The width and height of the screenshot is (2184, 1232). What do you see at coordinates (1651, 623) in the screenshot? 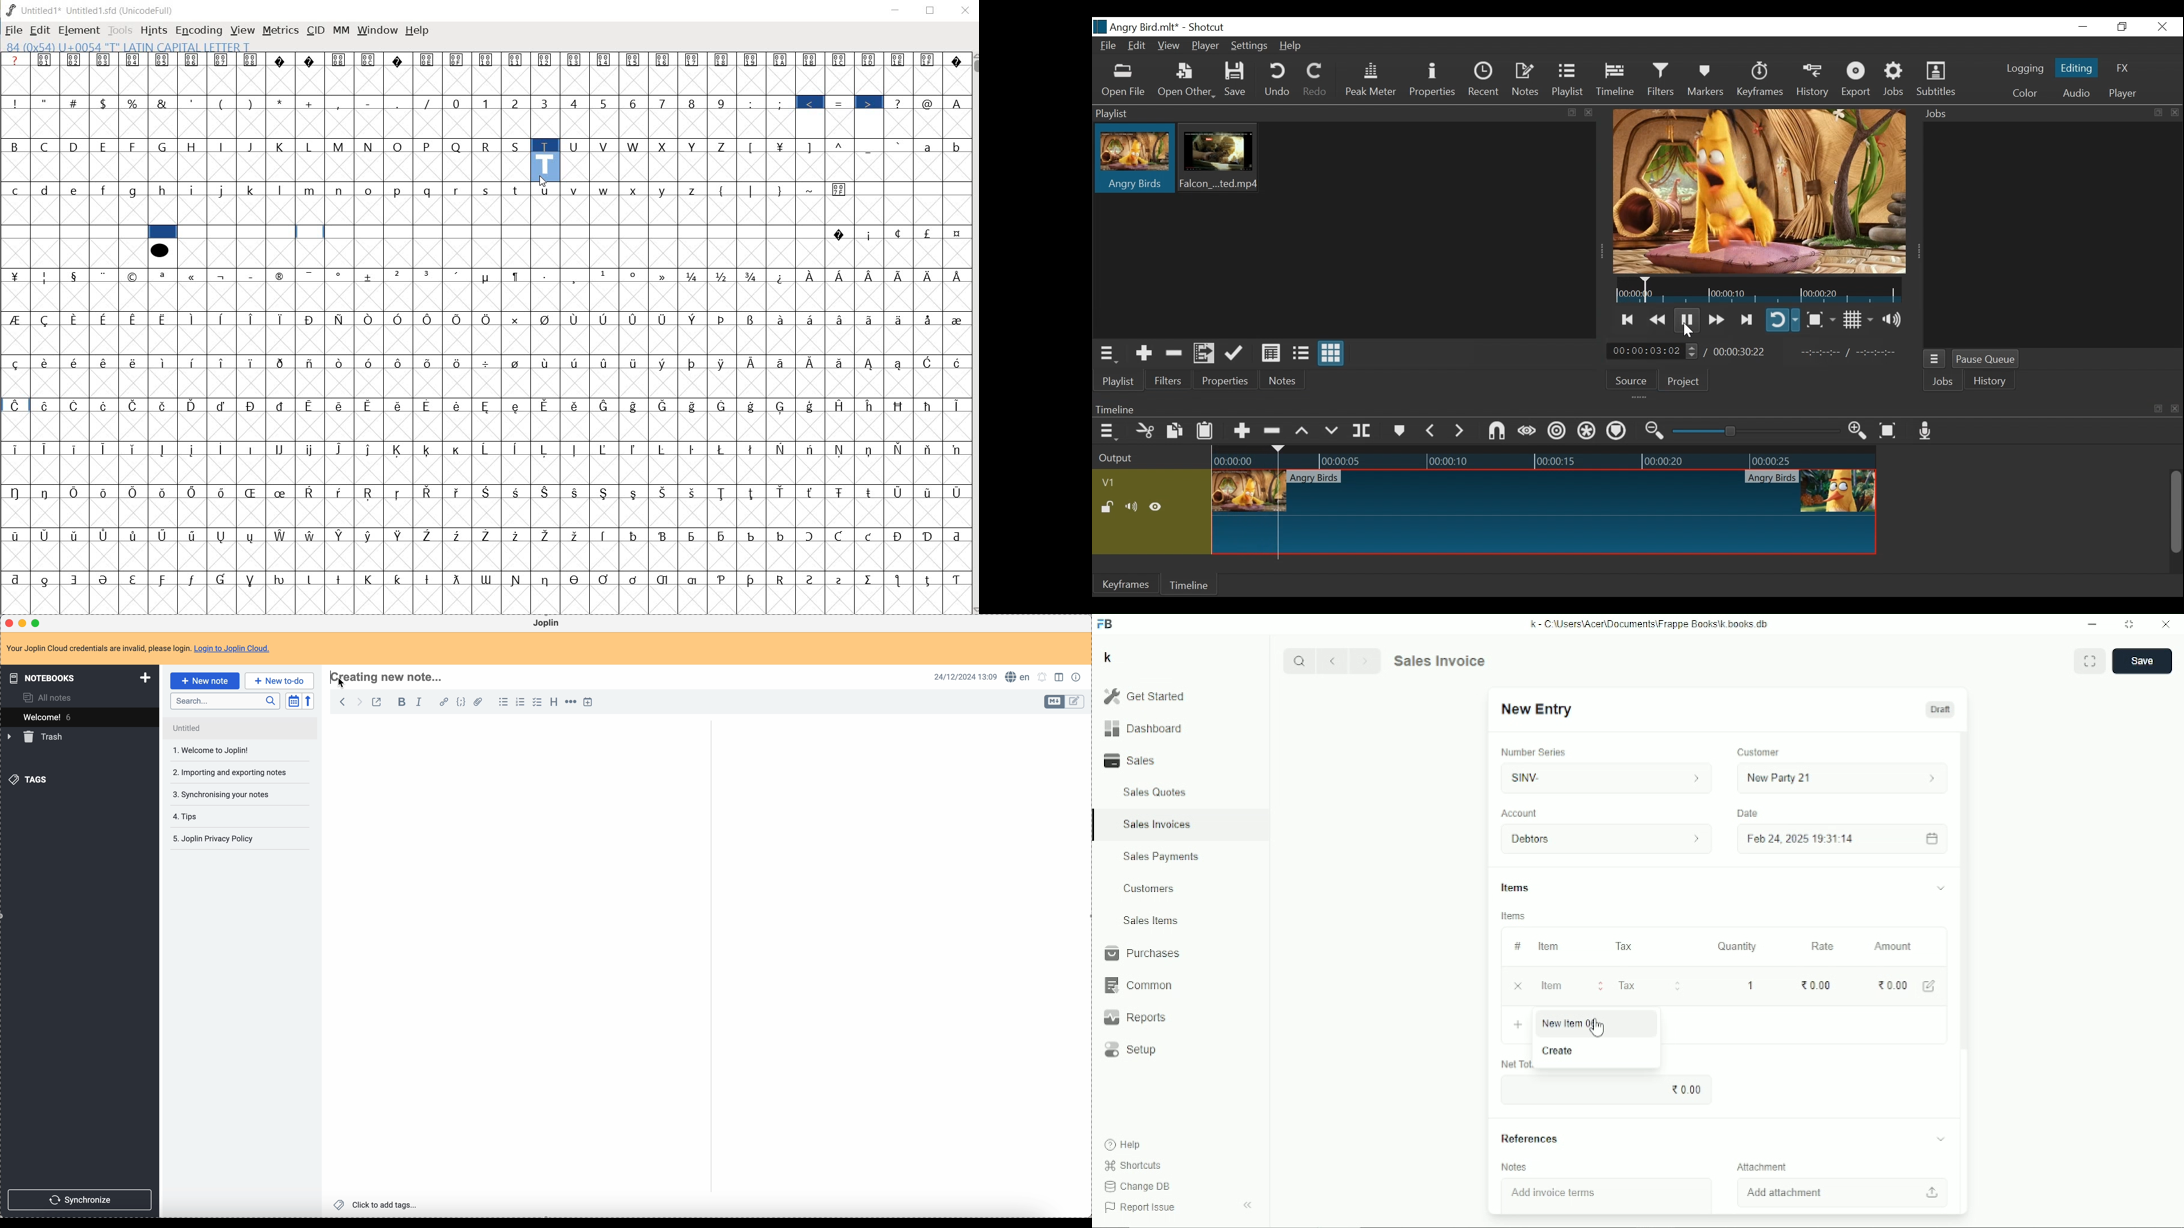
I see `k - C\Users\Acer\Documents\Frappe Books\k books db` at bounding box center [1651, 623].